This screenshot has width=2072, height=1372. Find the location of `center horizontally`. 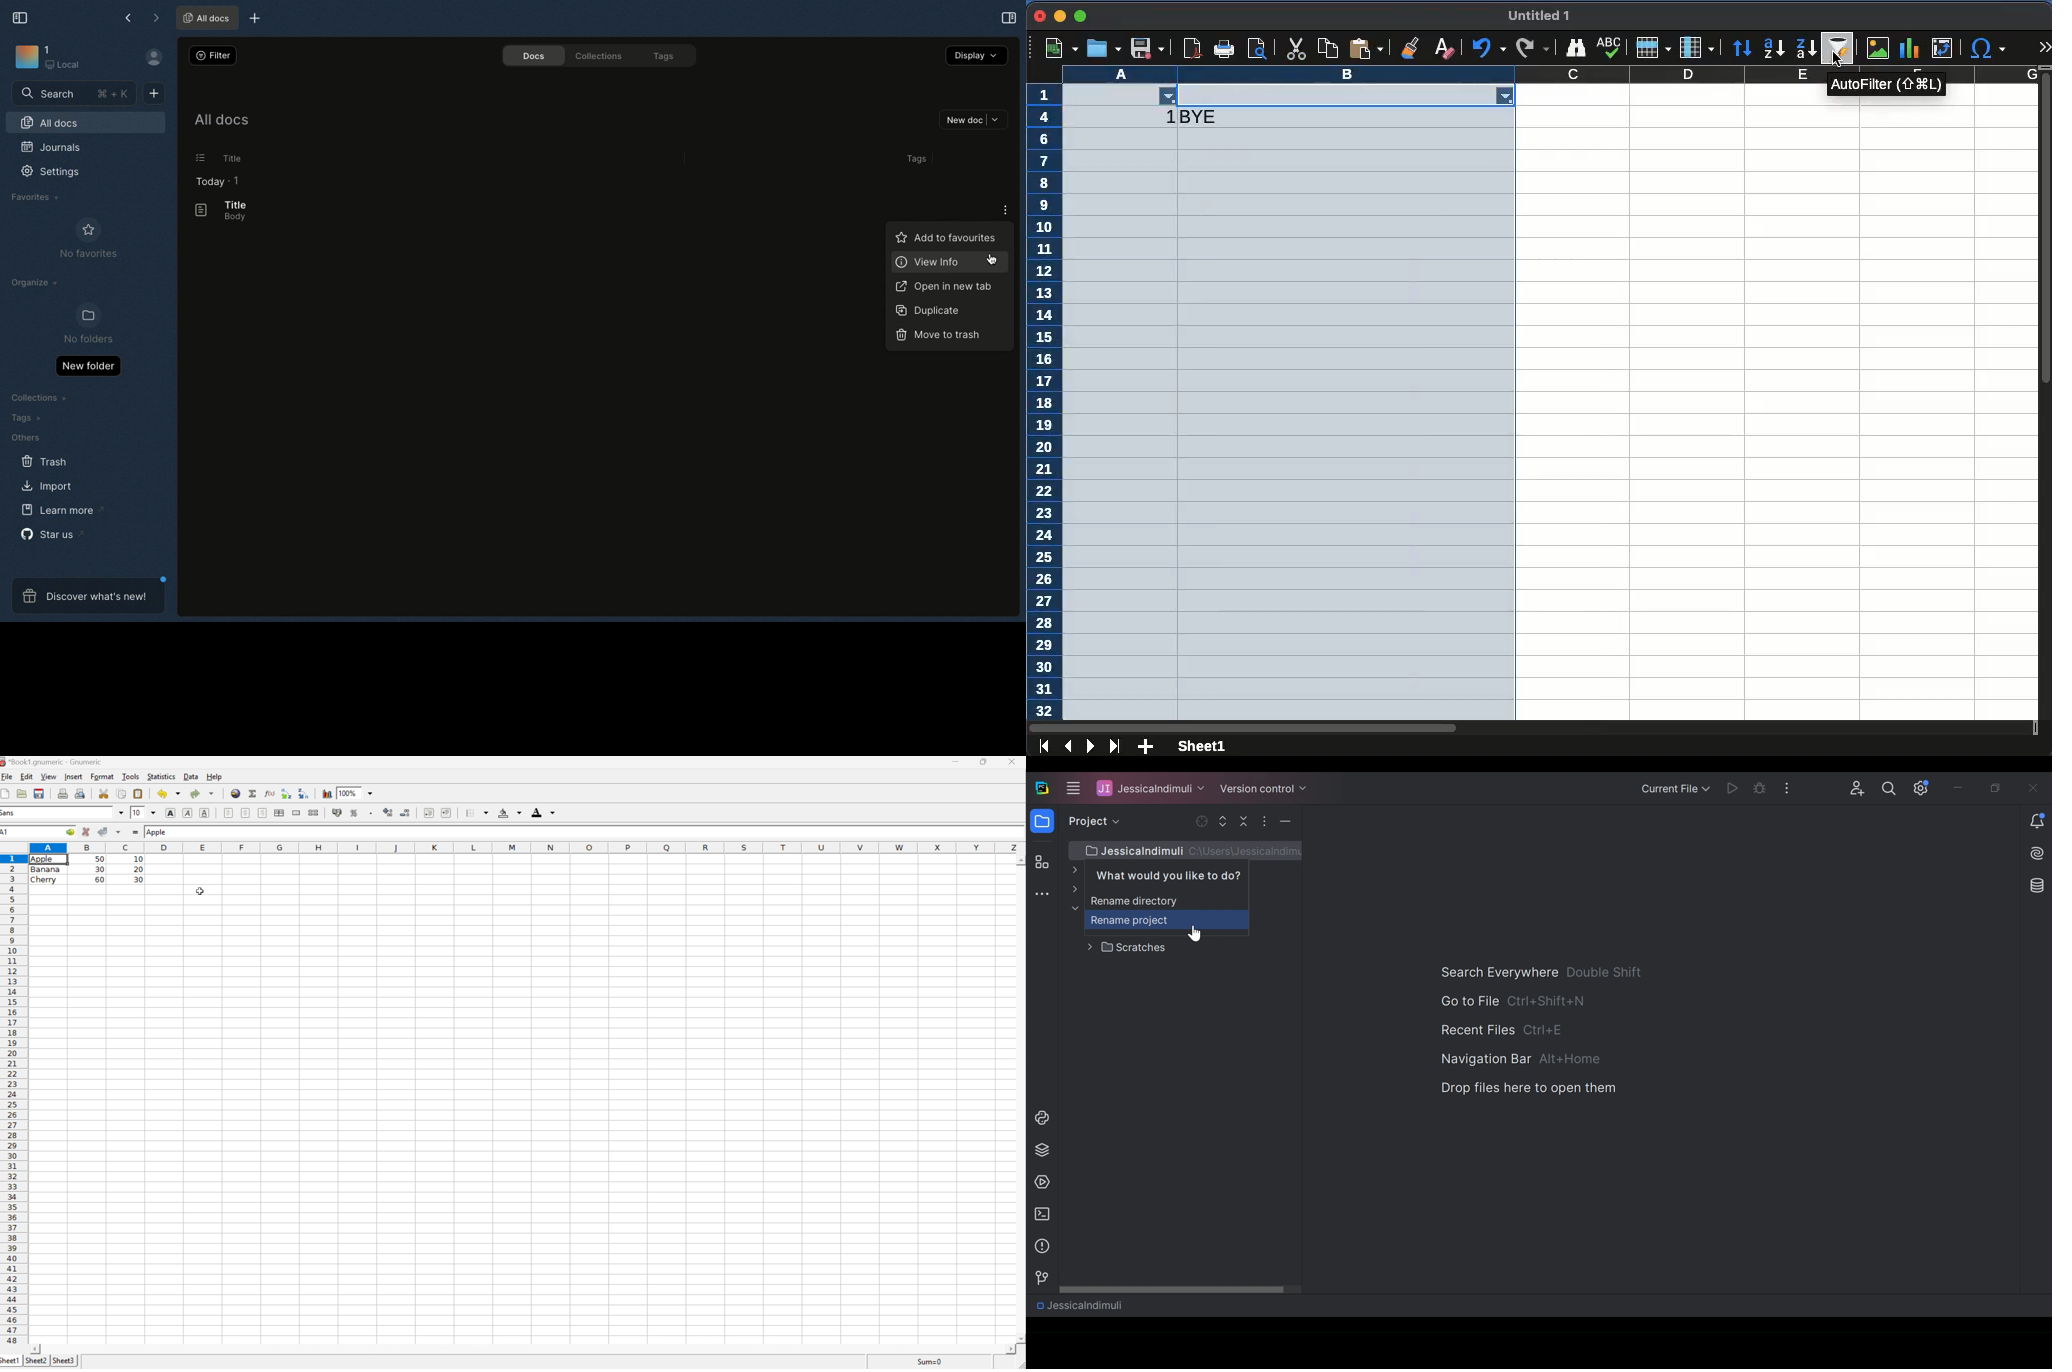

center horizontally is located at coordinates (279, 812).